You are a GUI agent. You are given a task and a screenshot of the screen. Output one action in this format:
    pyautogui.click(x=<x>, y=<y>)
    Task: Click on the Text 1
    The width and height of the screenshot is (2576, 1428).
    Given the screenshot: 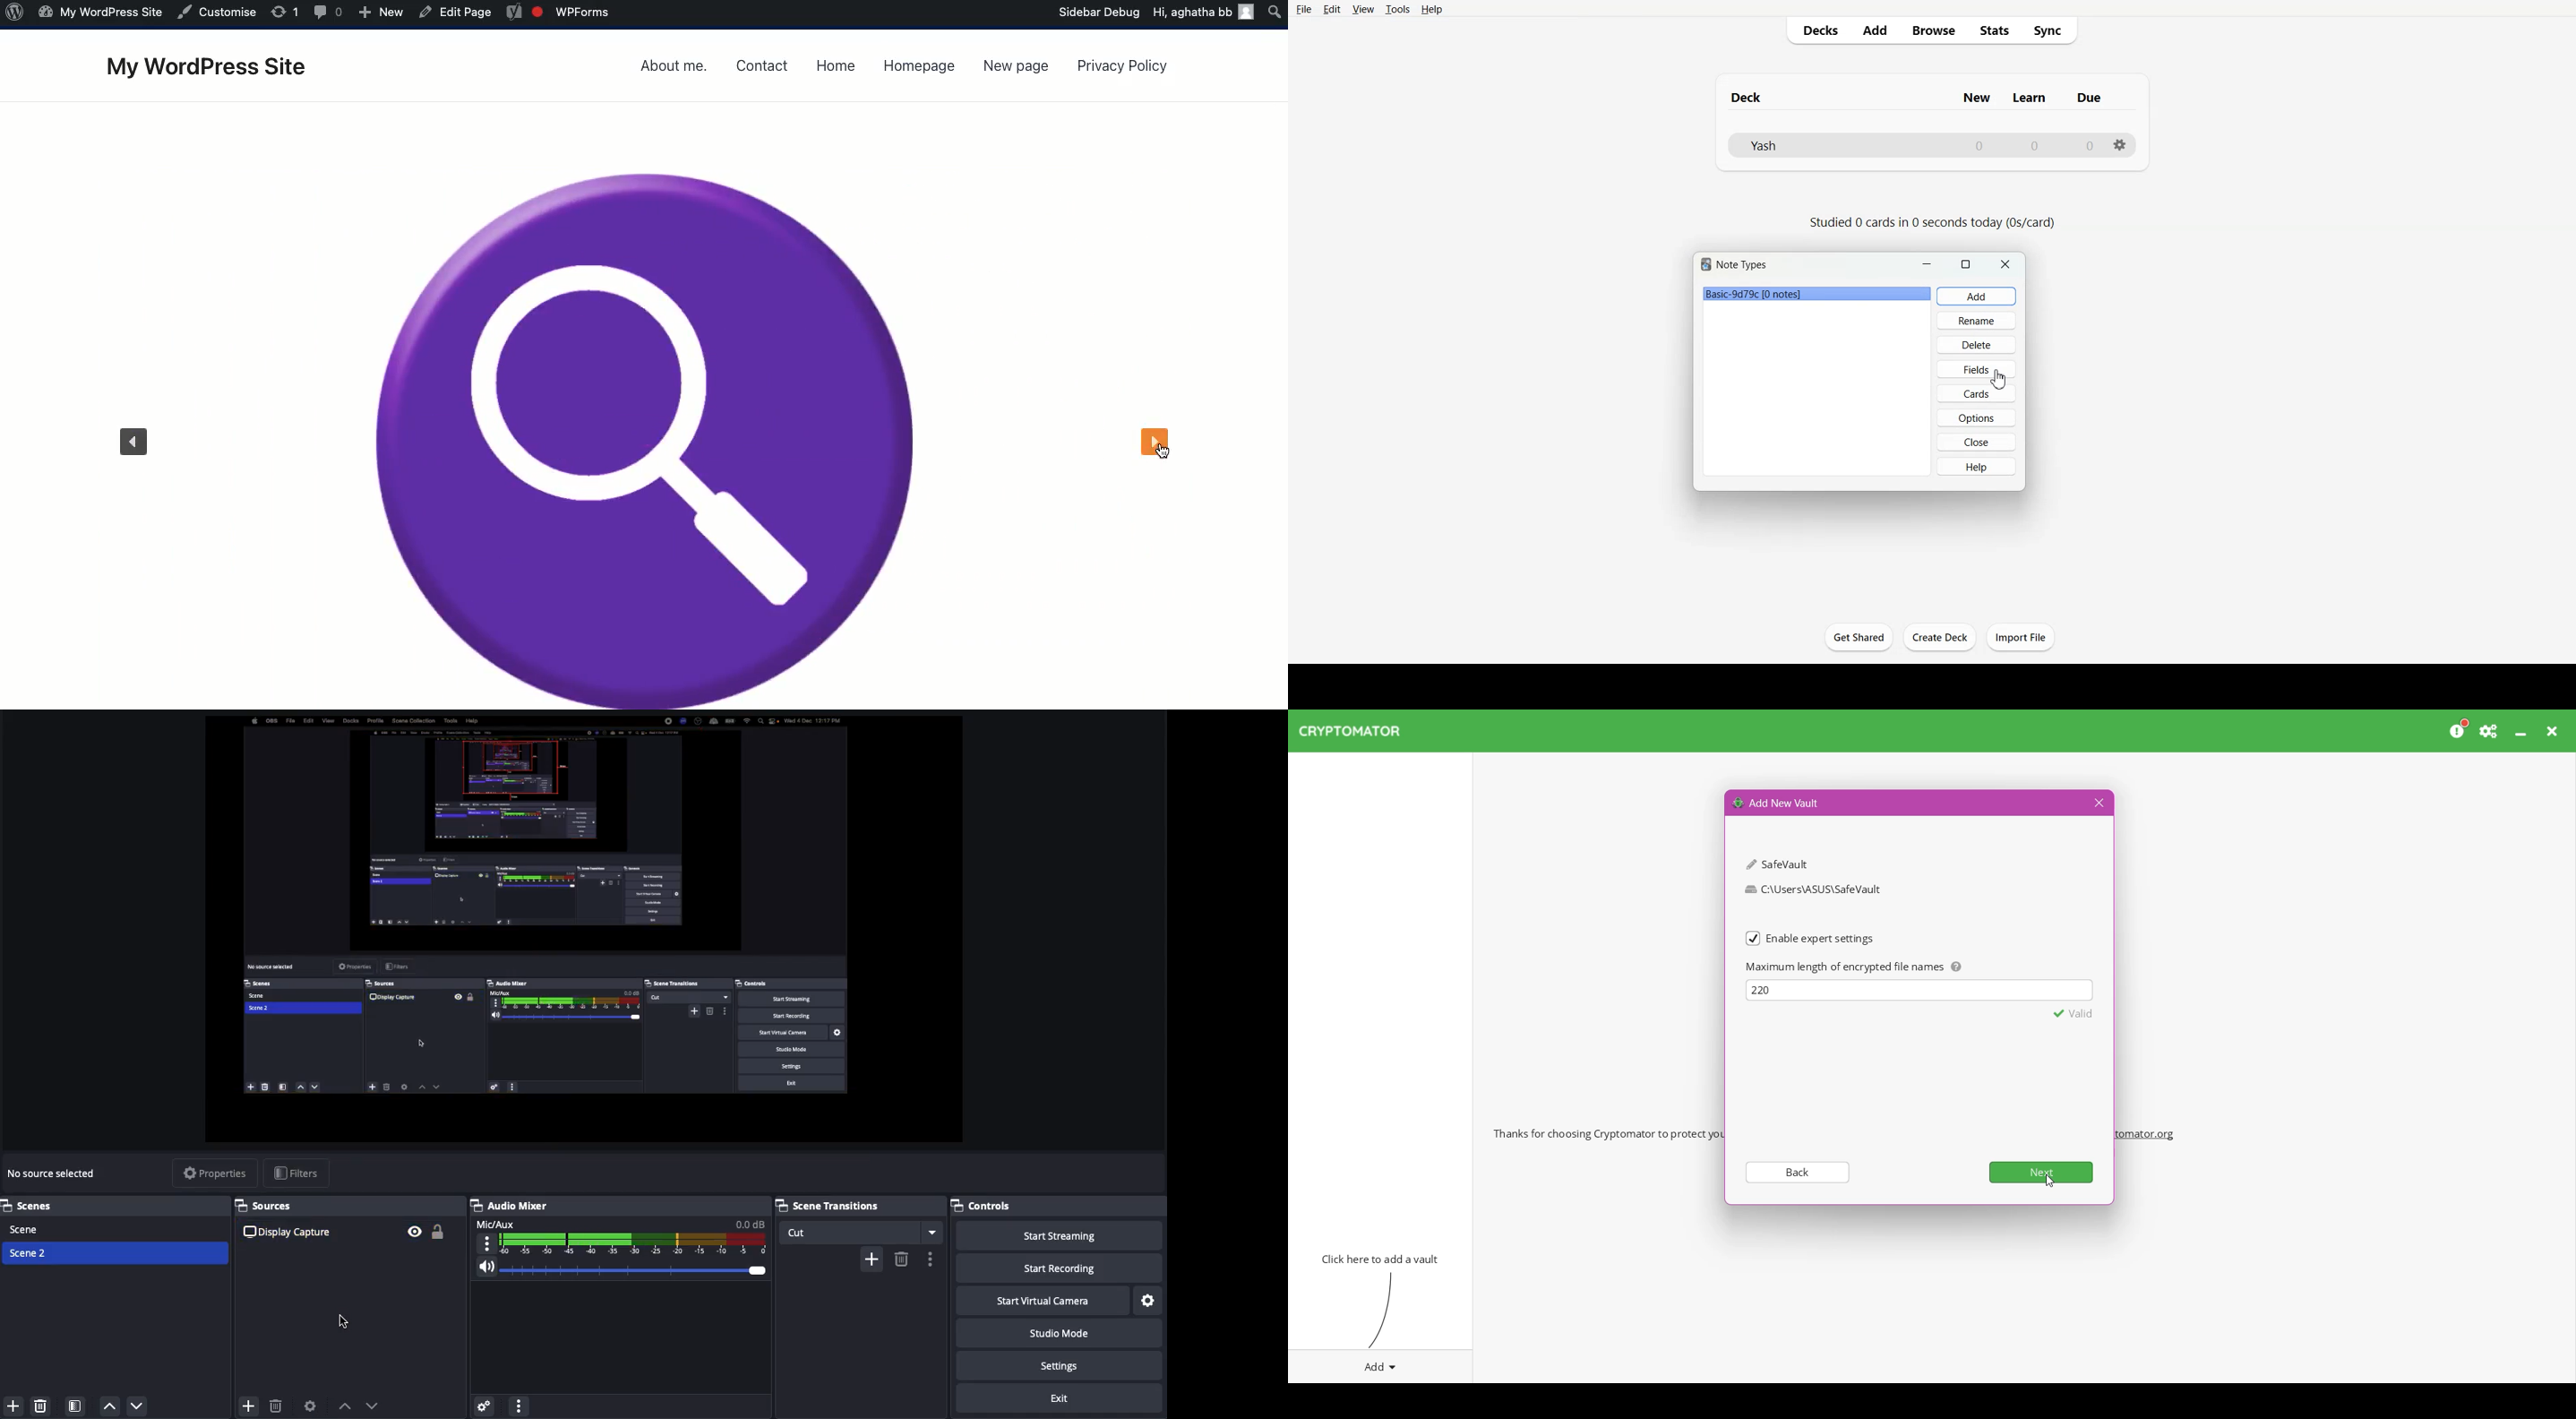 What is the action you would take?
    pyautogui.click(x=1747, y=97)
    